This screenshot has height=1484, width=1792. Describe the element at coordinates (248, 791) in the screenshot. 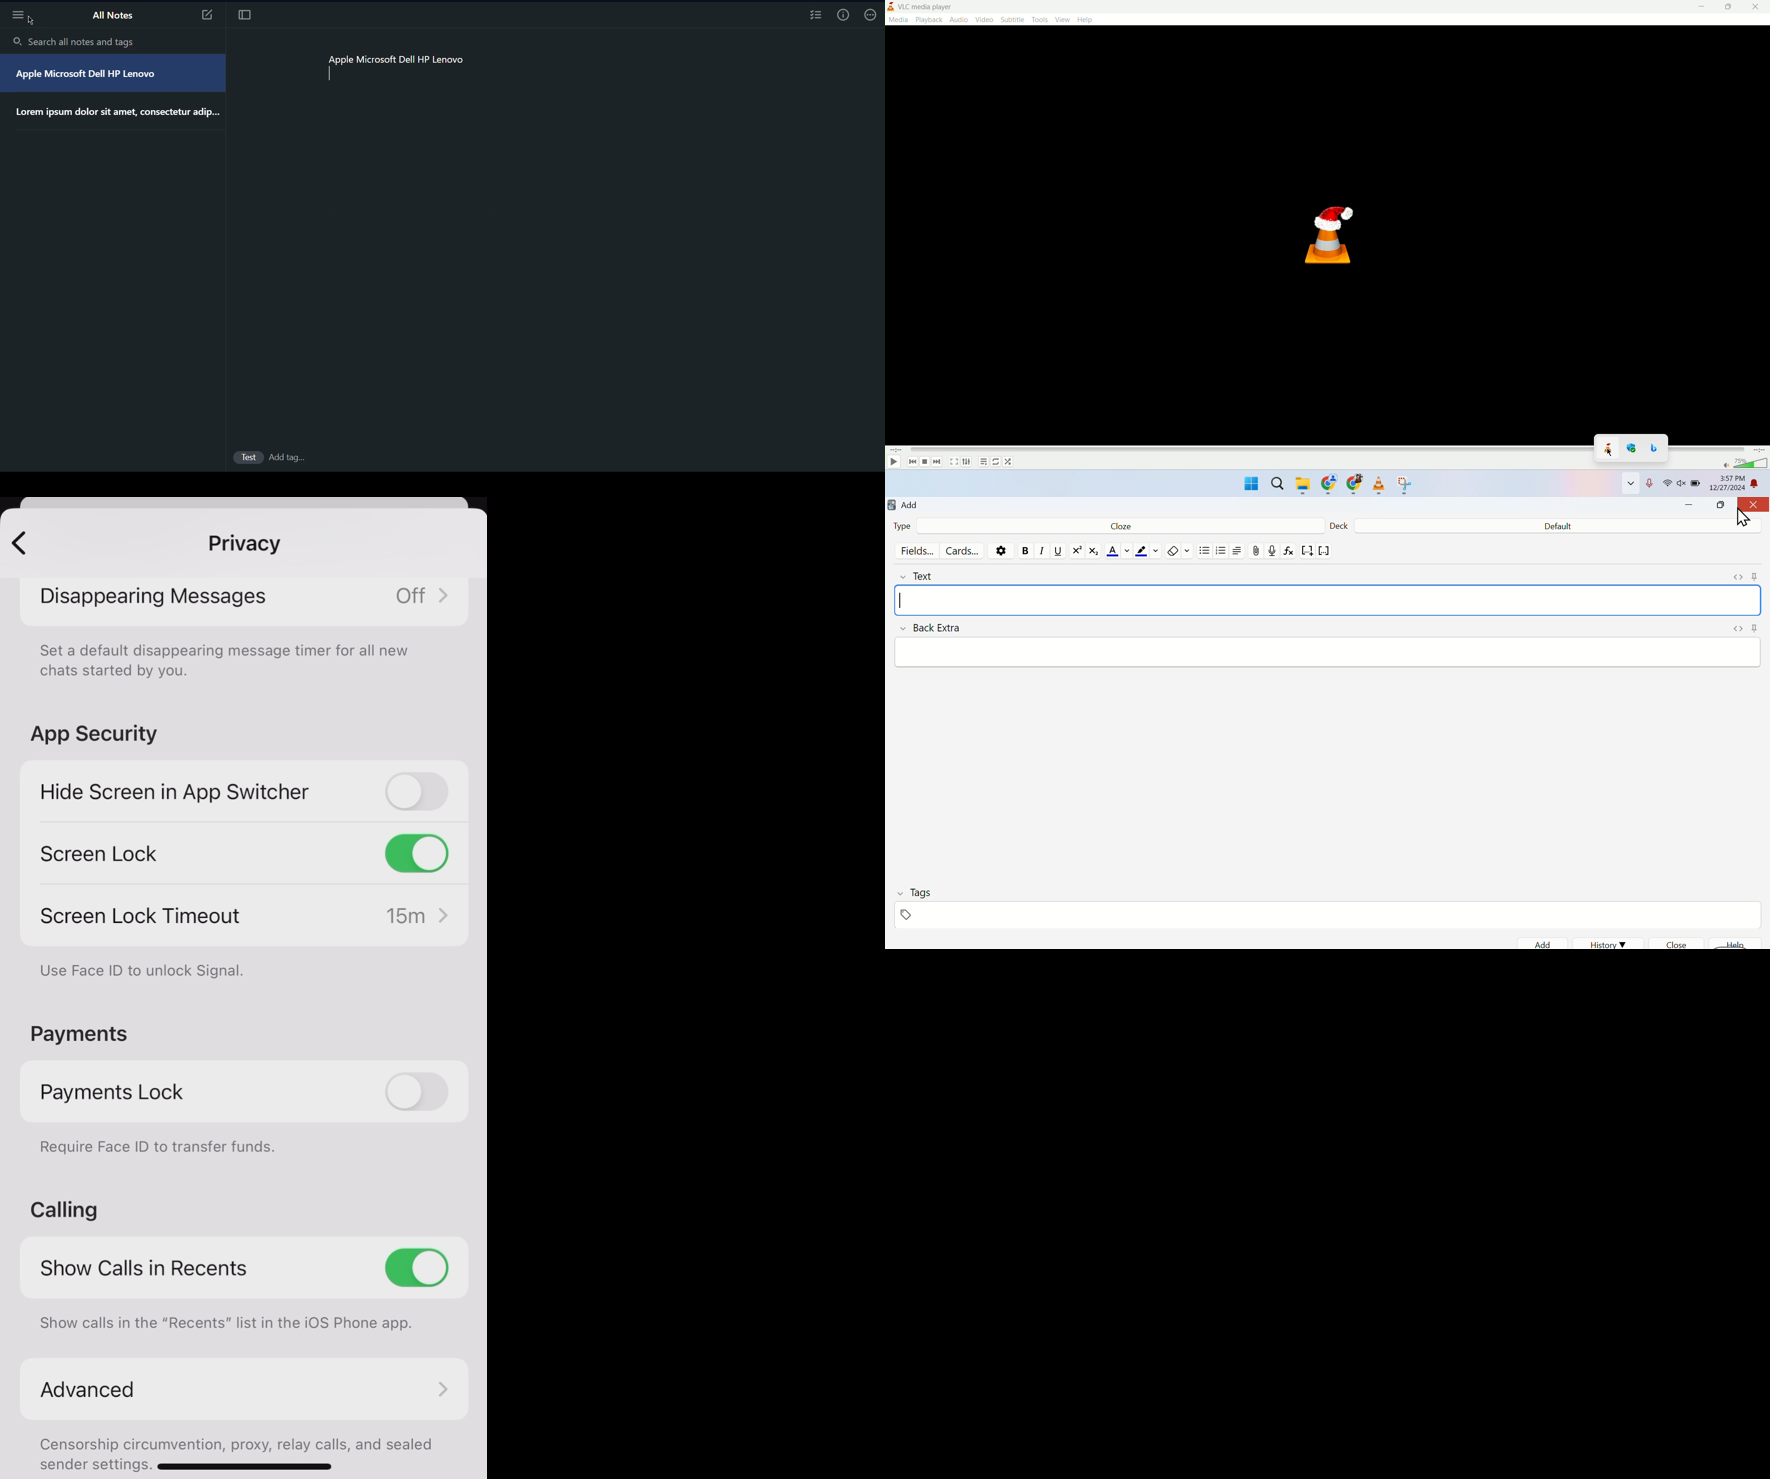

I see `Hide Screen in App Switcher` at that location.